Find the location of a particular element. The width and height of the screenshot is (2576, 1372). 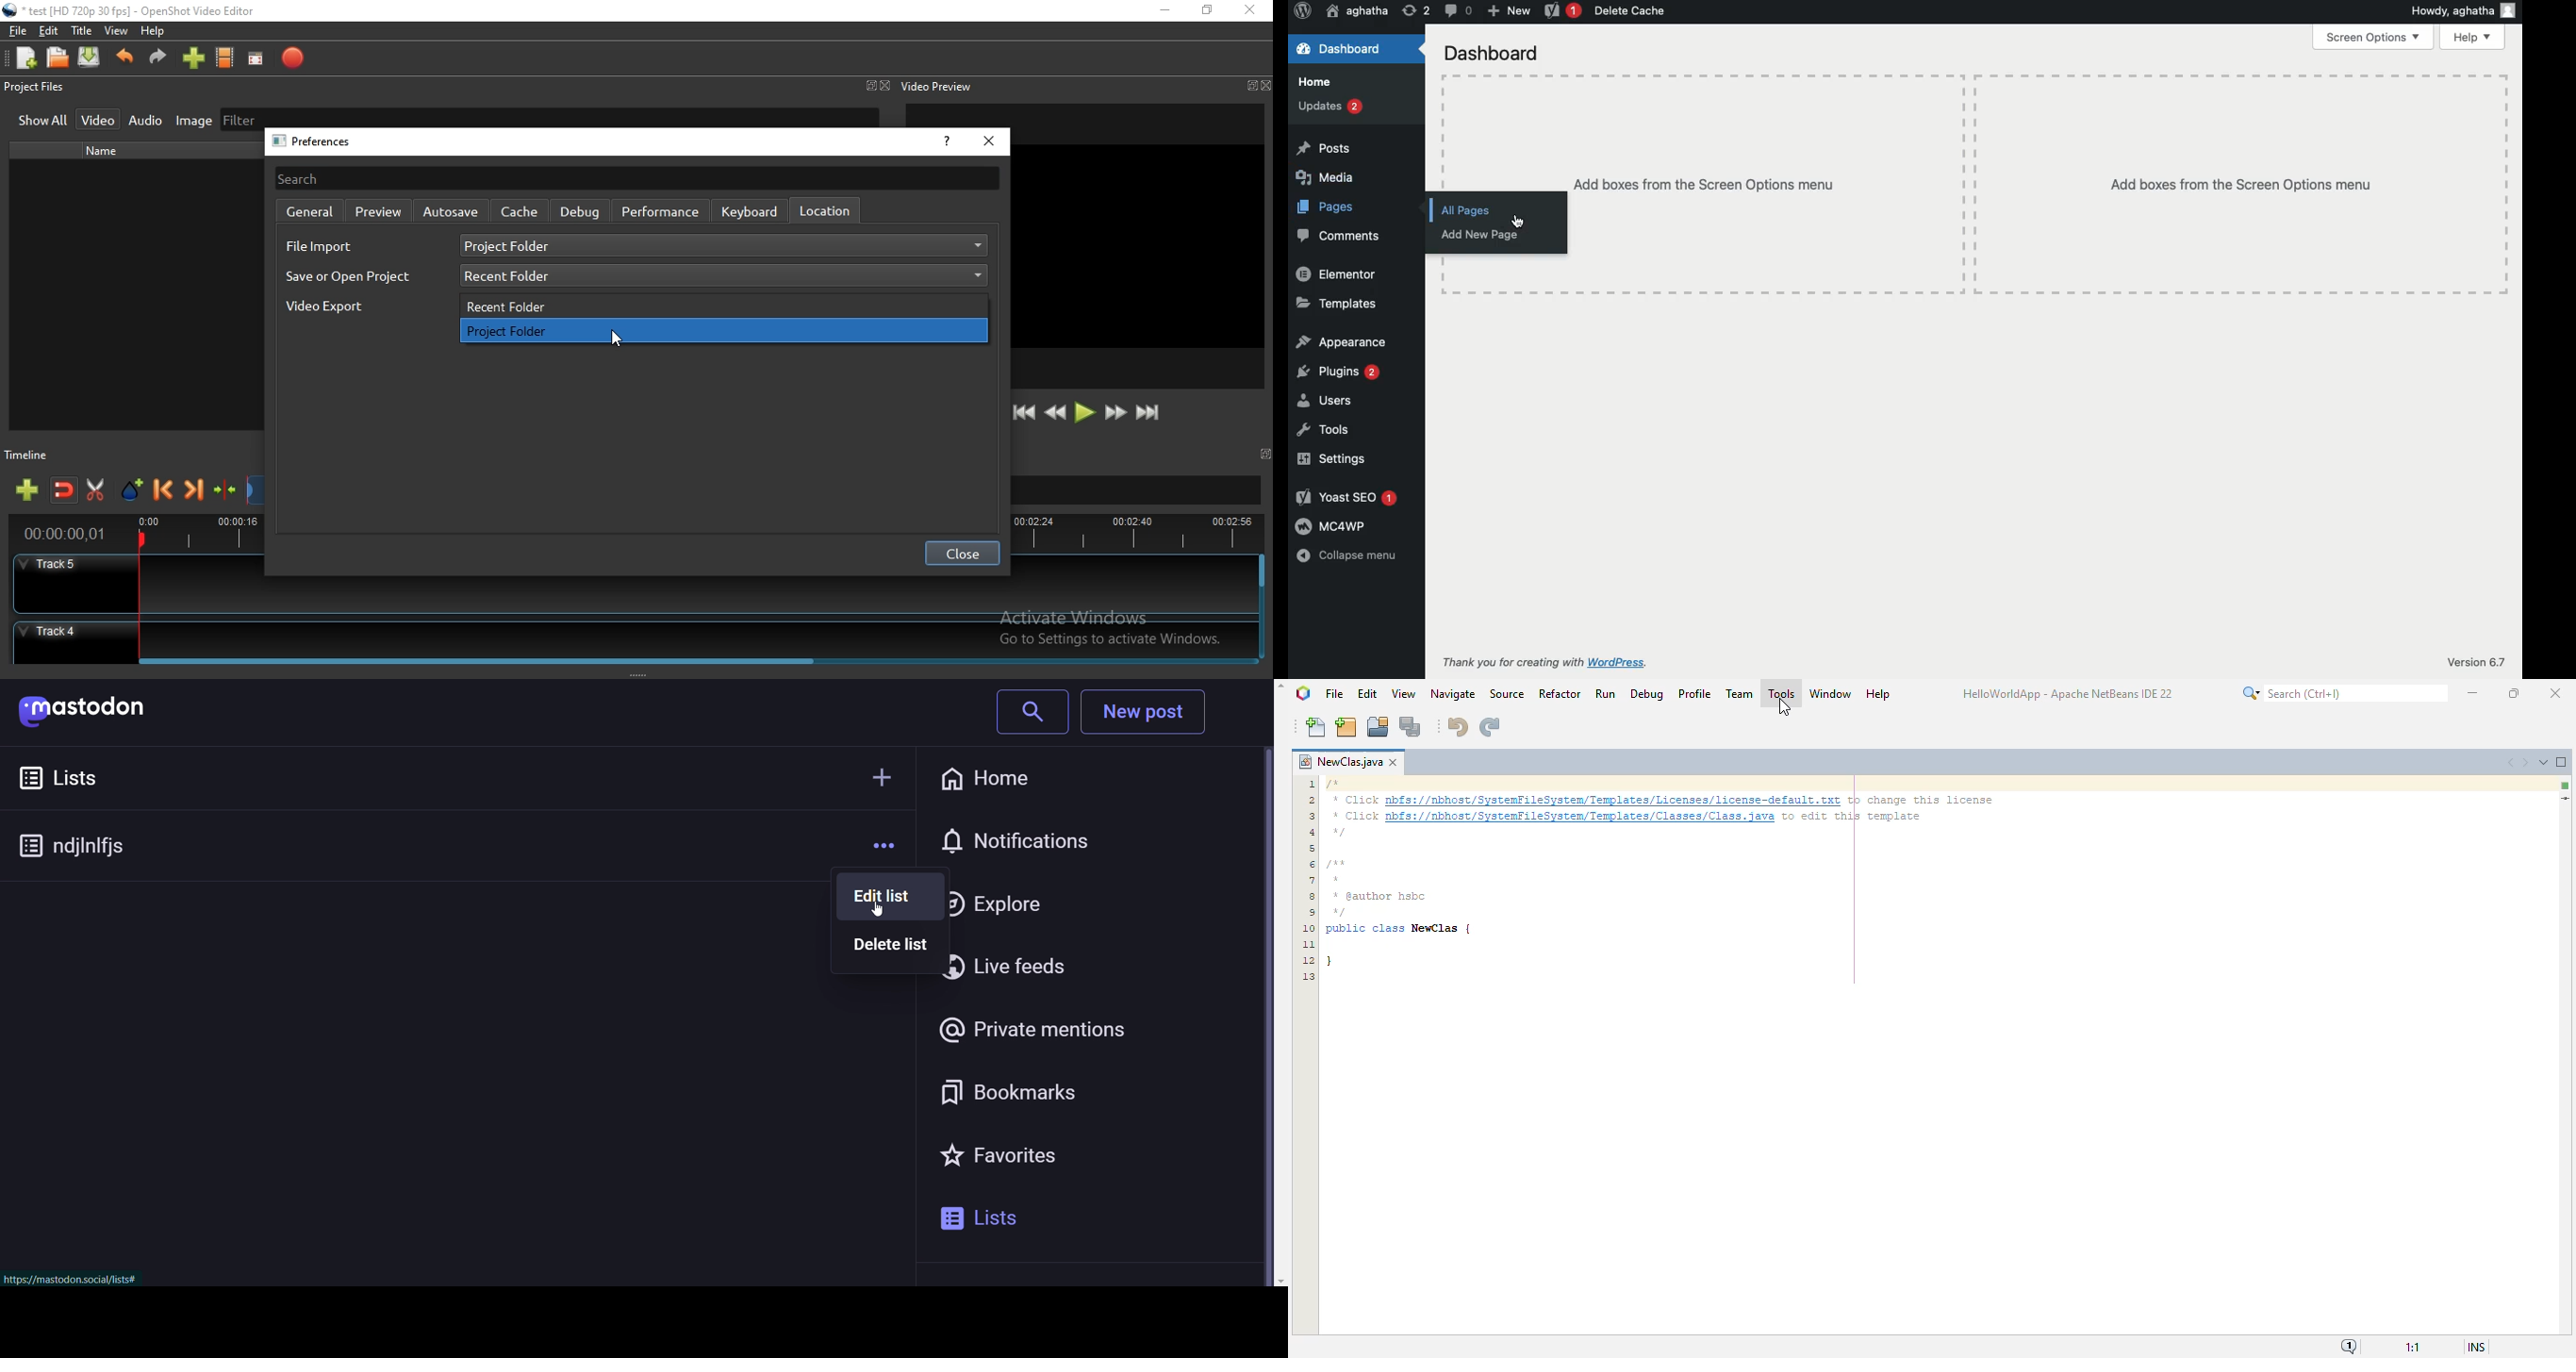

Users is located at coordinates (1326, 400).